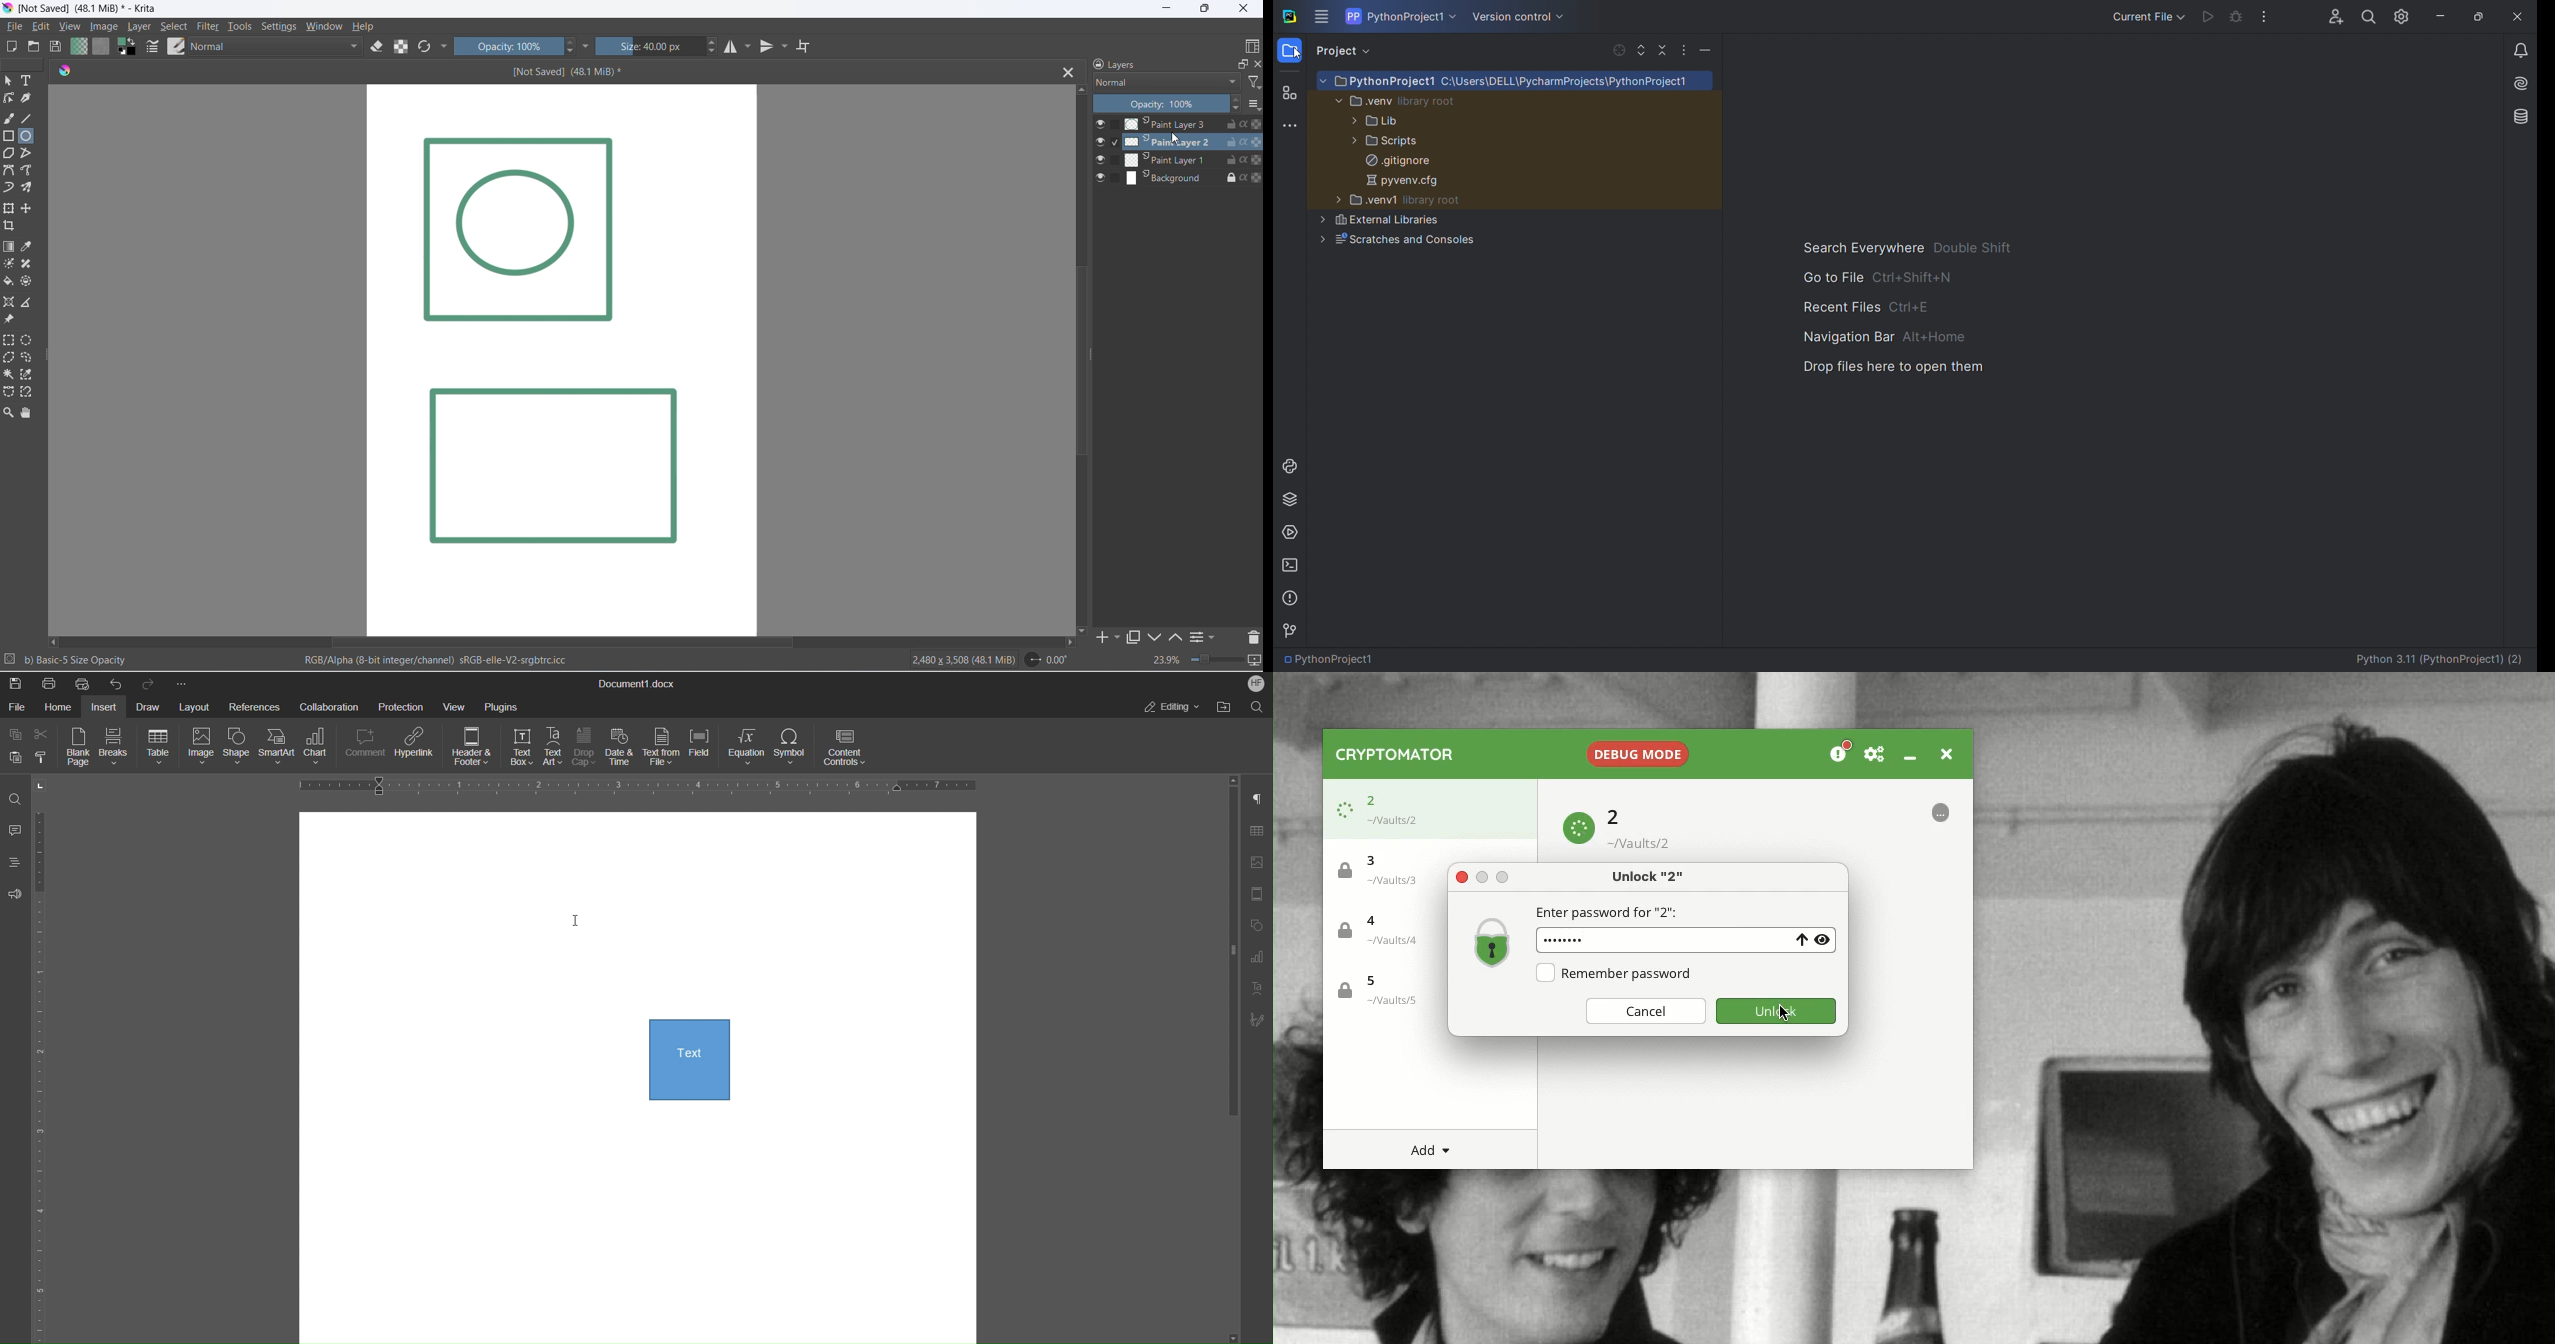 The height and width of the screenshot is (1344, 2576). Describe the element at coordinates (1250, 45) in the screenshot. I see `display type` at that location.